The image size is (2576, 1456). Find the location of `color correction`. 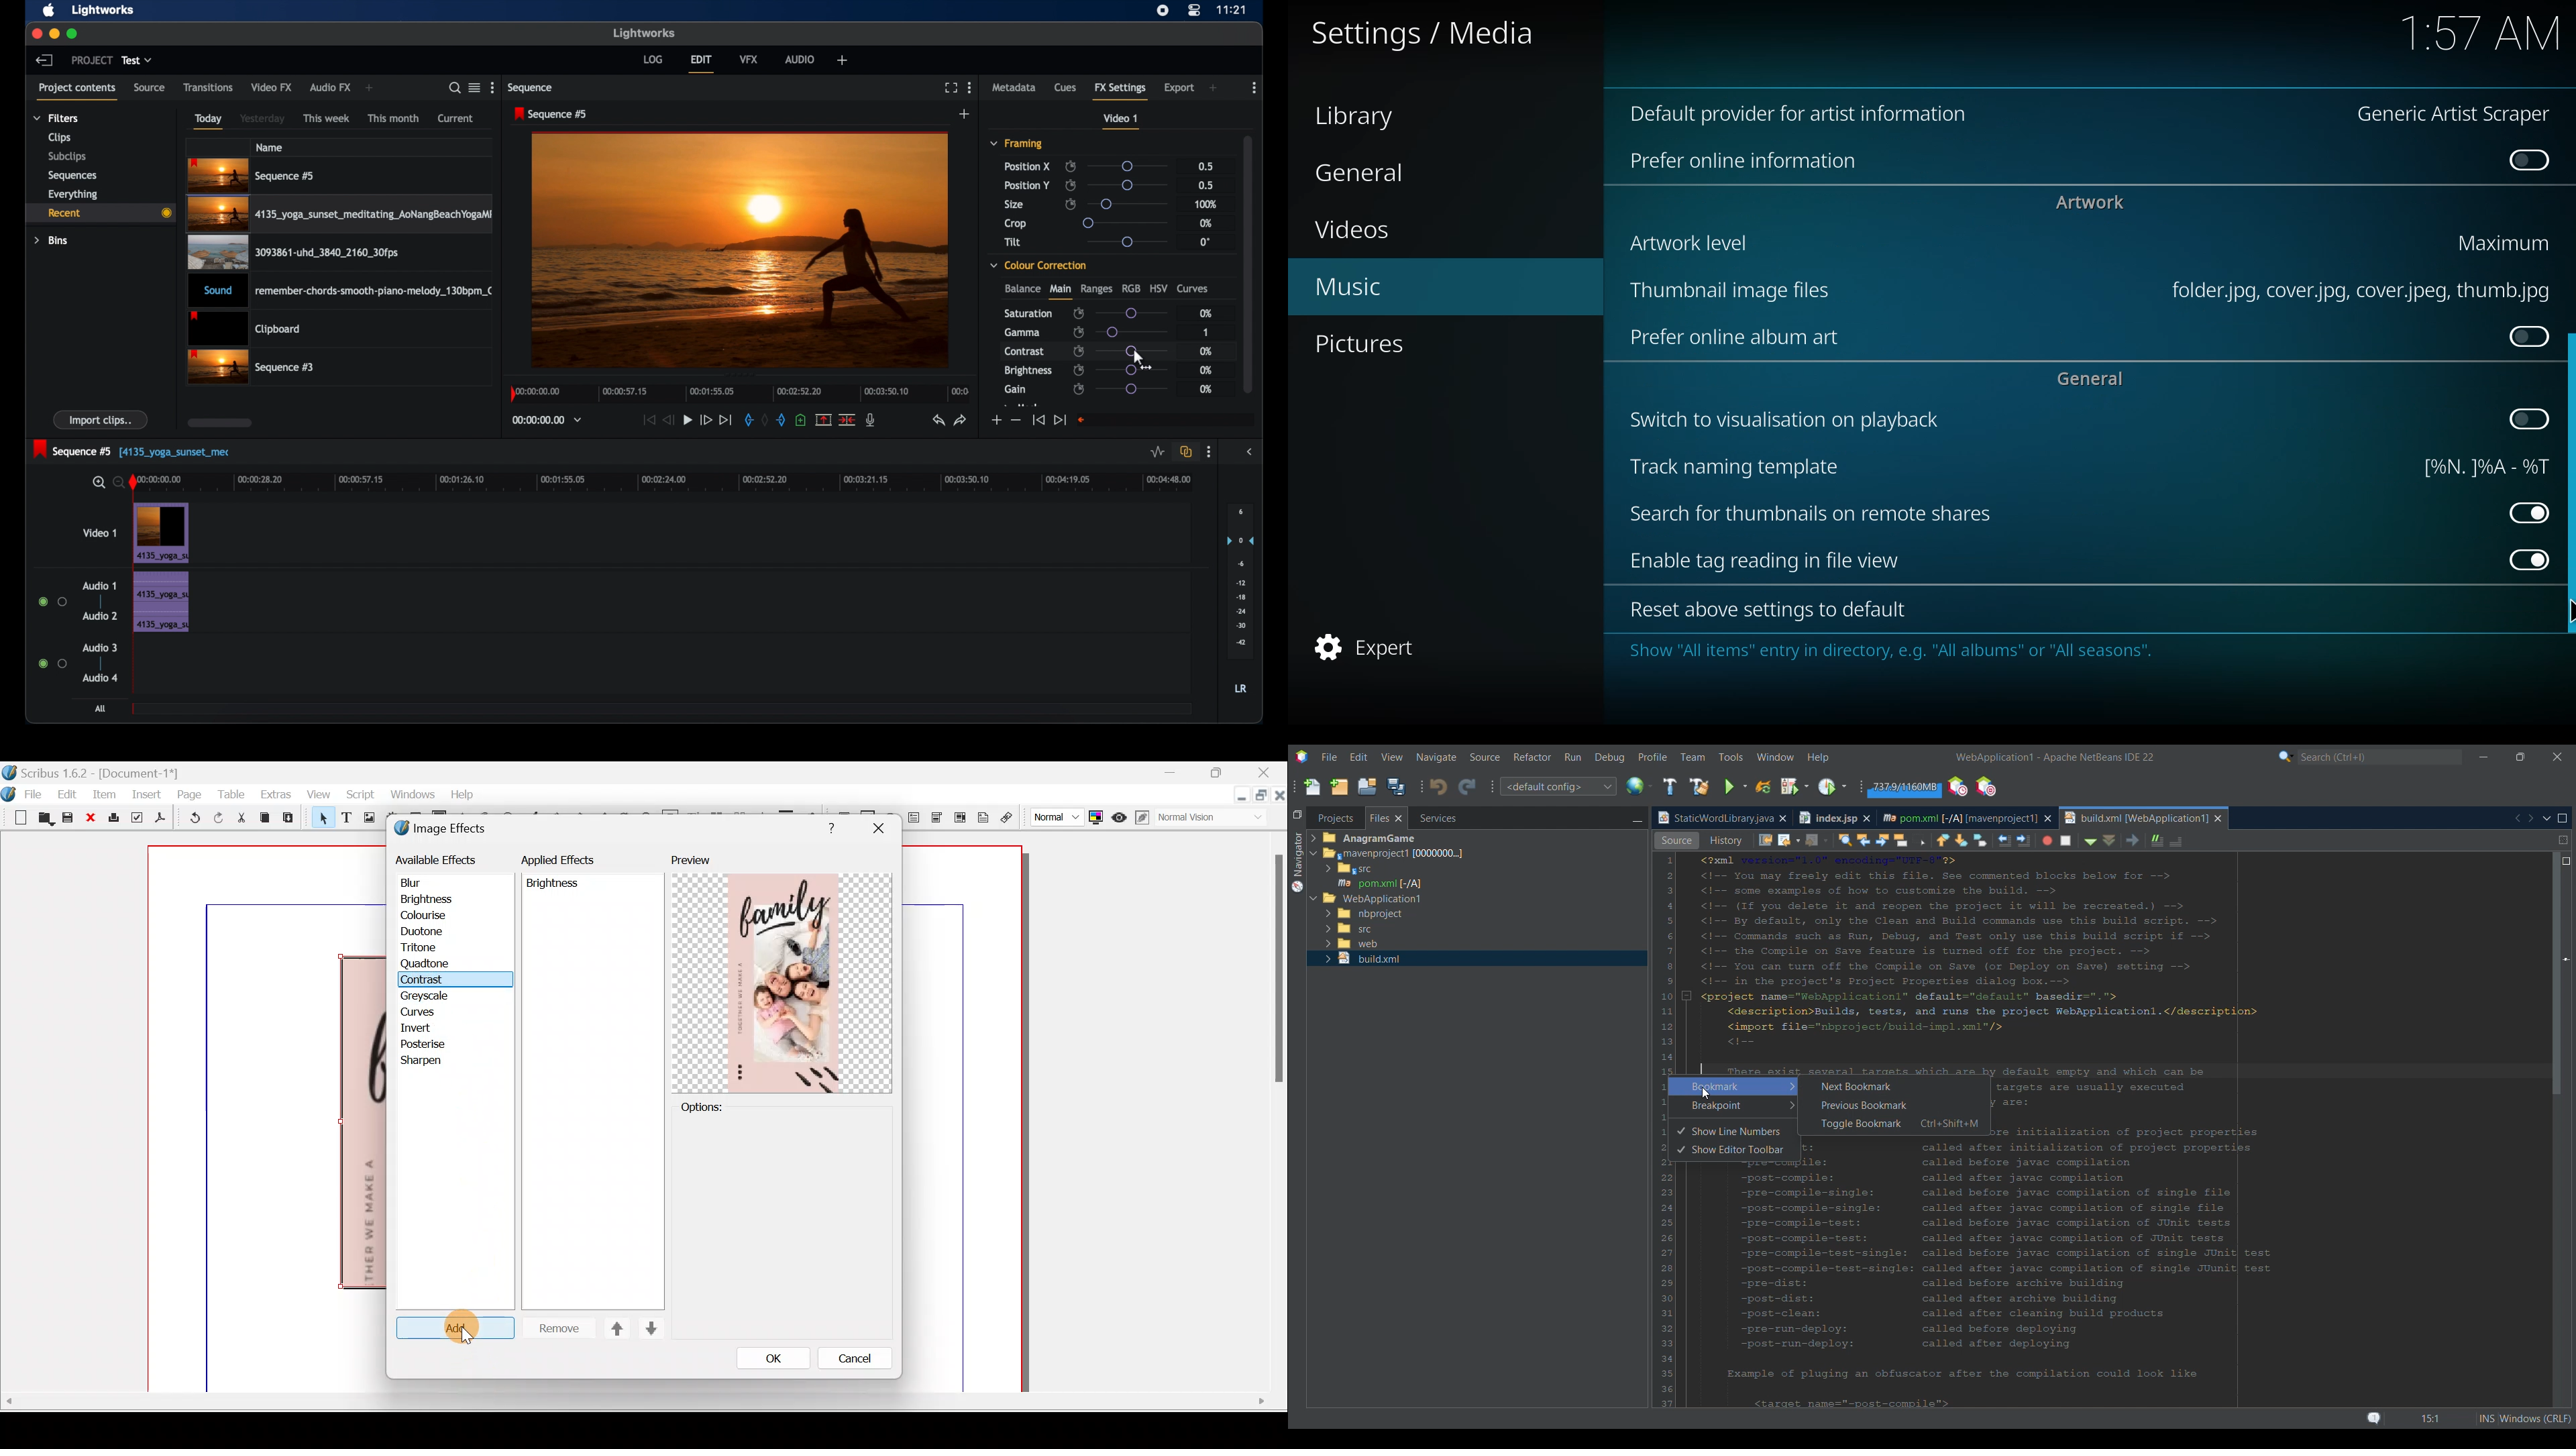

color correction is located at coordinates (1038, 265).